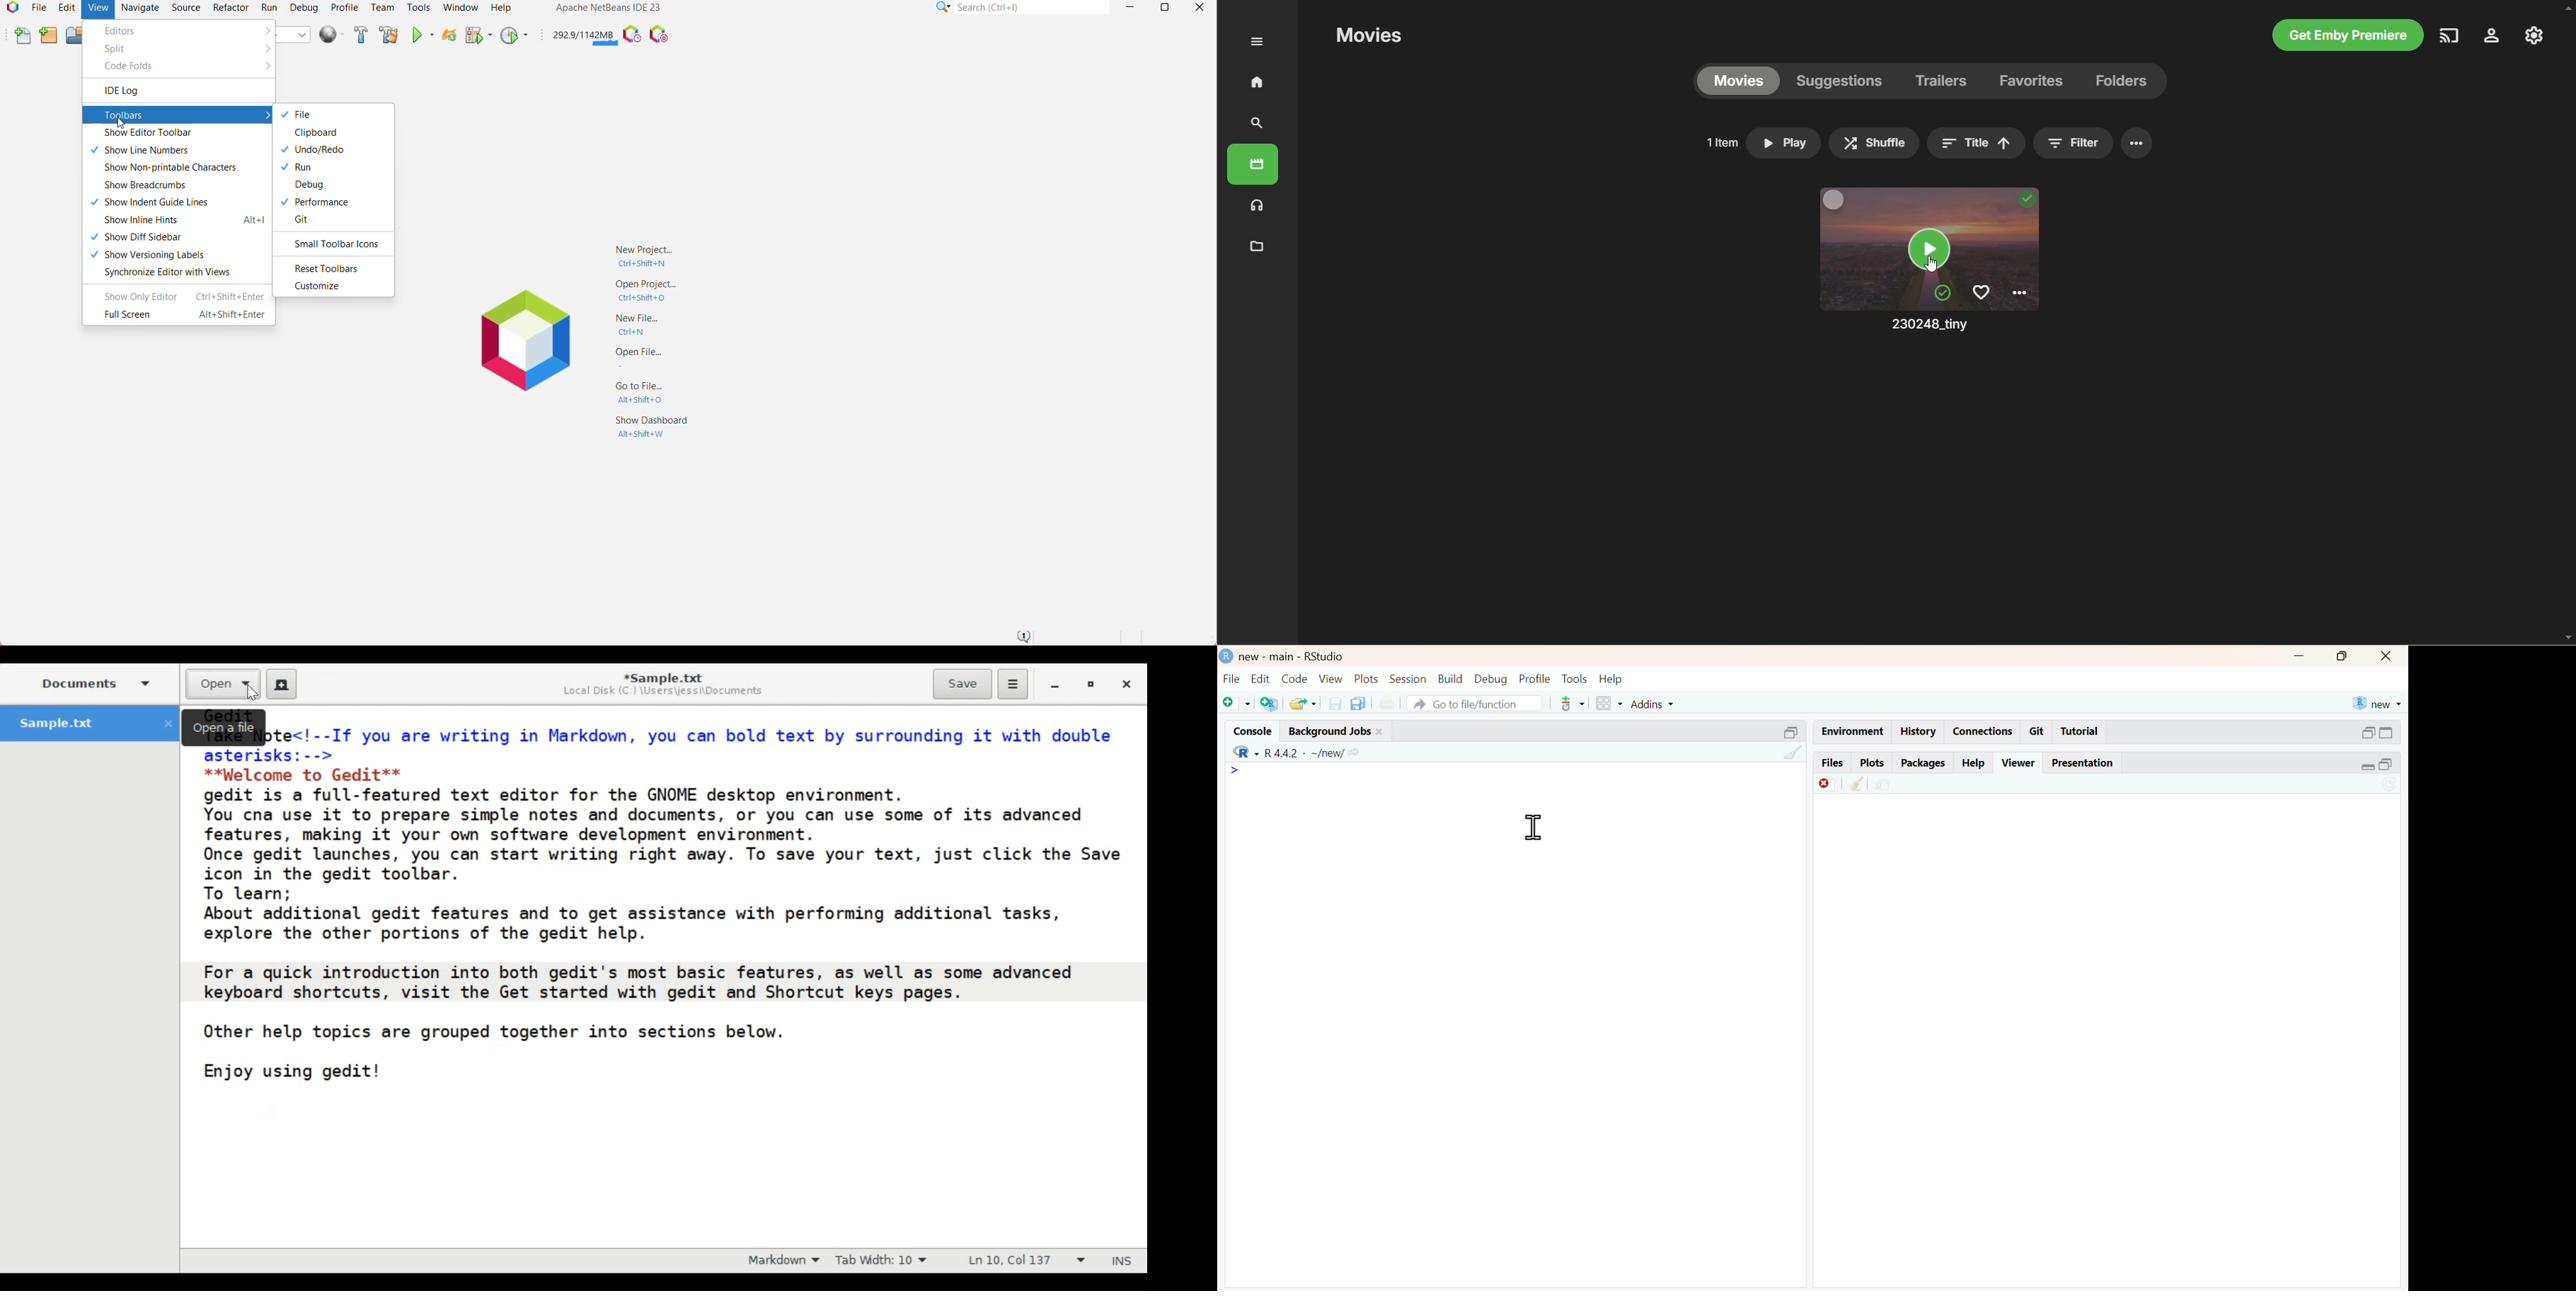 Image resolution: width=2576 pixels, height=1316 pixels. Describe the element at coordinates (1330, 678) in the screenshot. I see `View` at that location.